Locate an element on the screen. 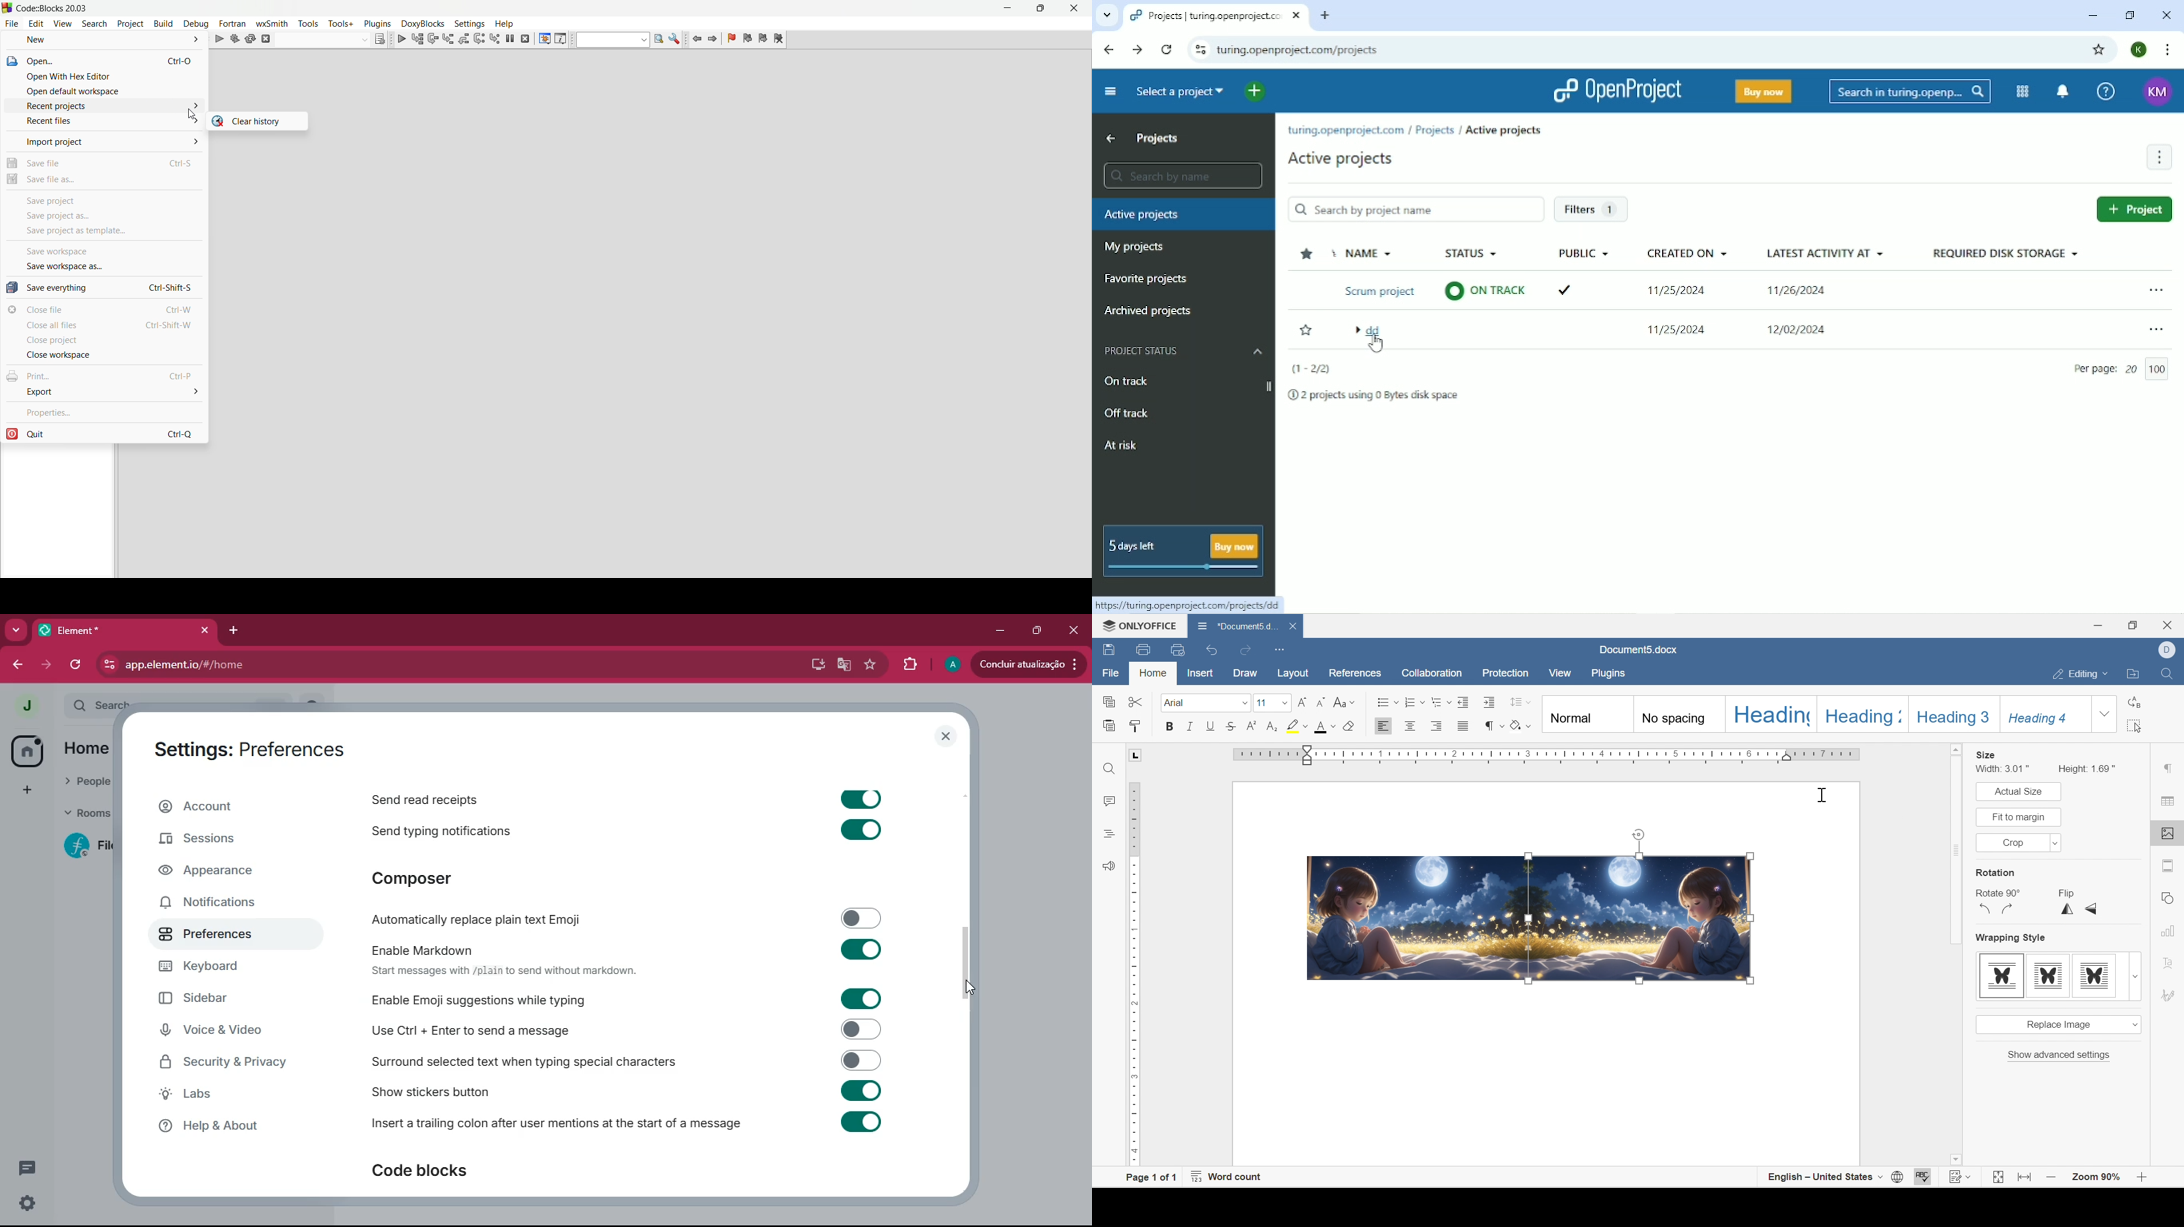  Active projects is located at coordinates (1339, 159).